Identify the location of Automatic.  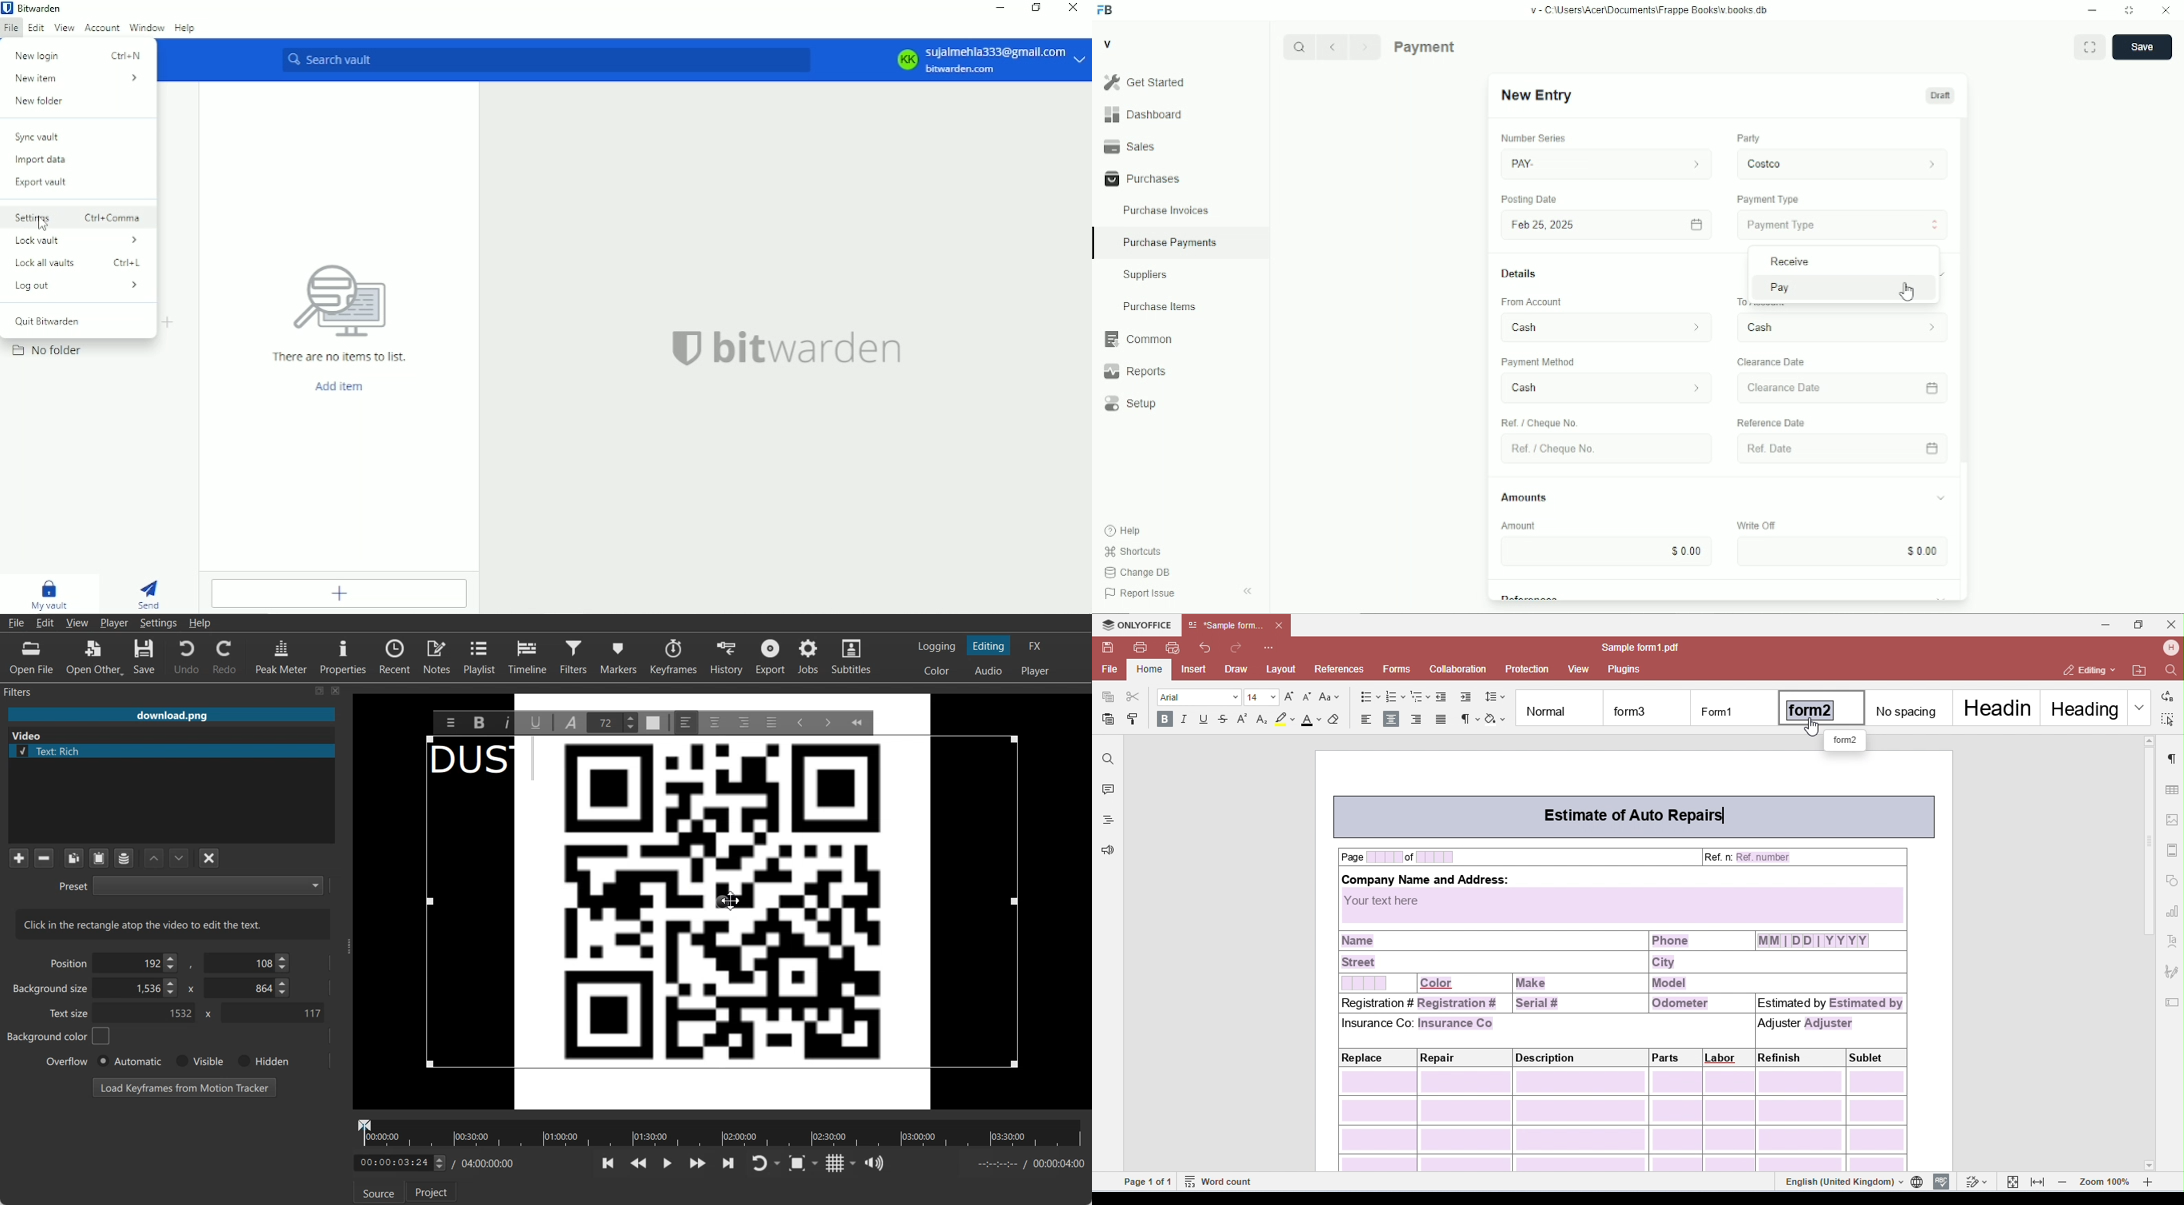
(129, 1061).